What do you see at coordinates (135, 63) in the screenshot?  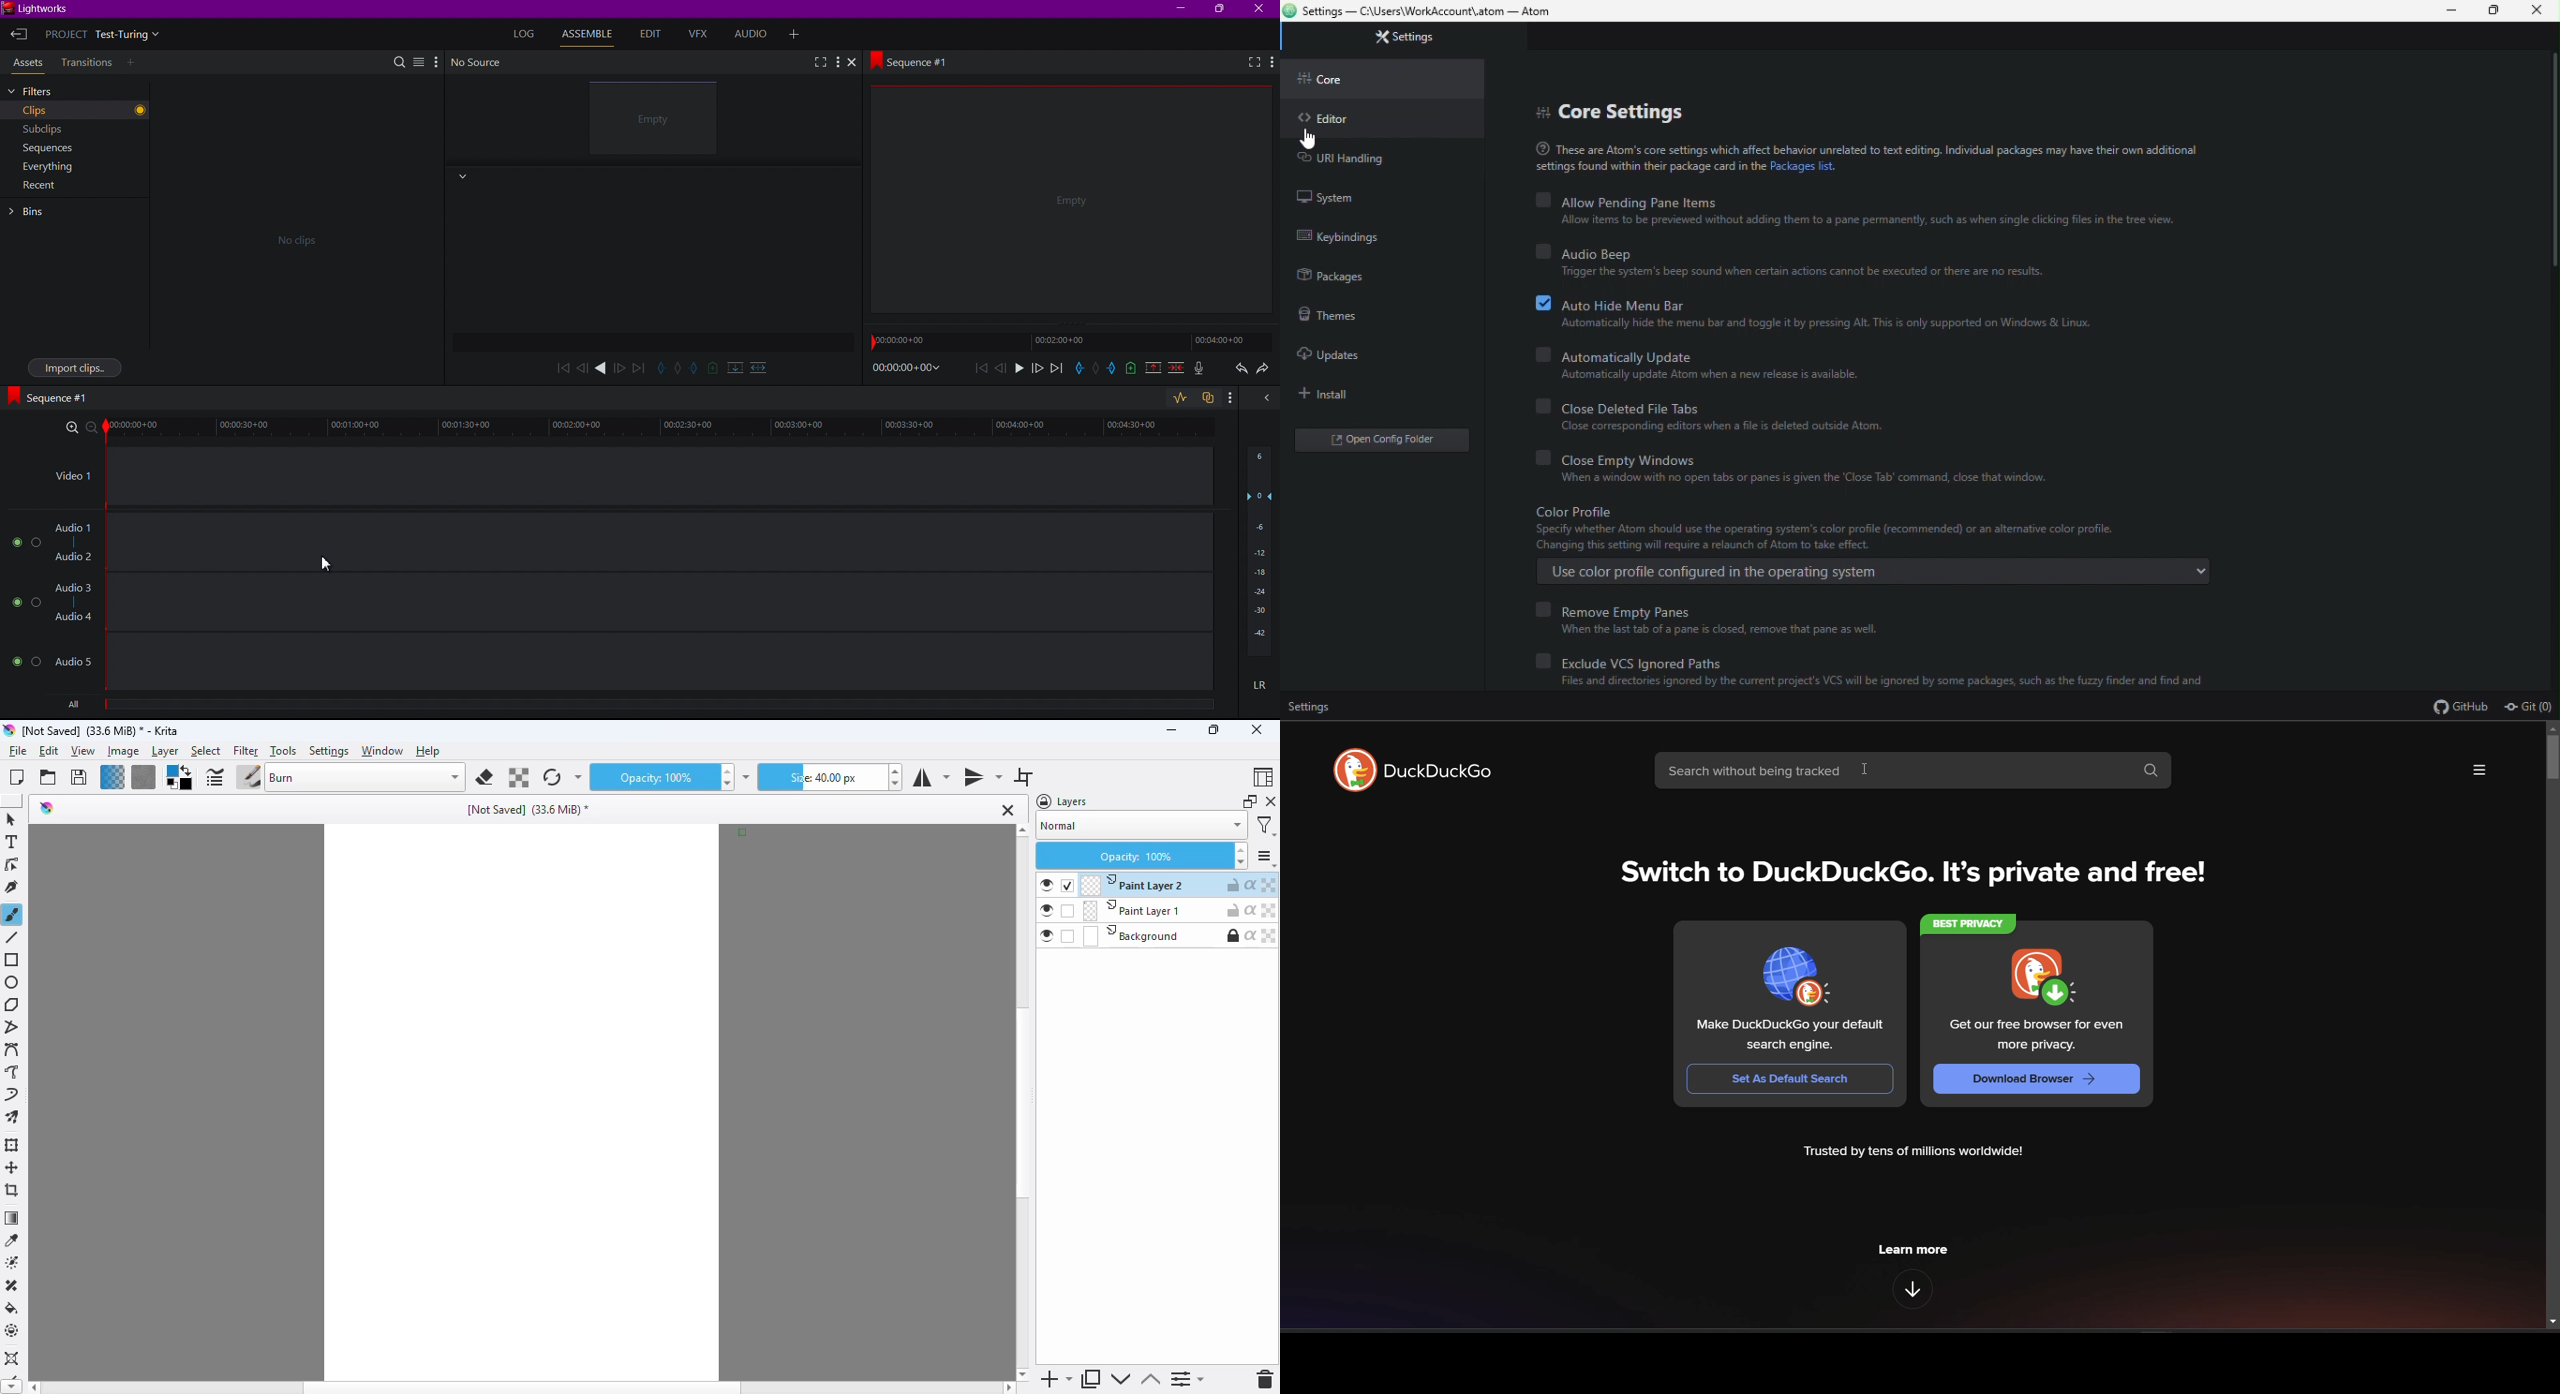 I see `Add` at bounding box center [135, 63].